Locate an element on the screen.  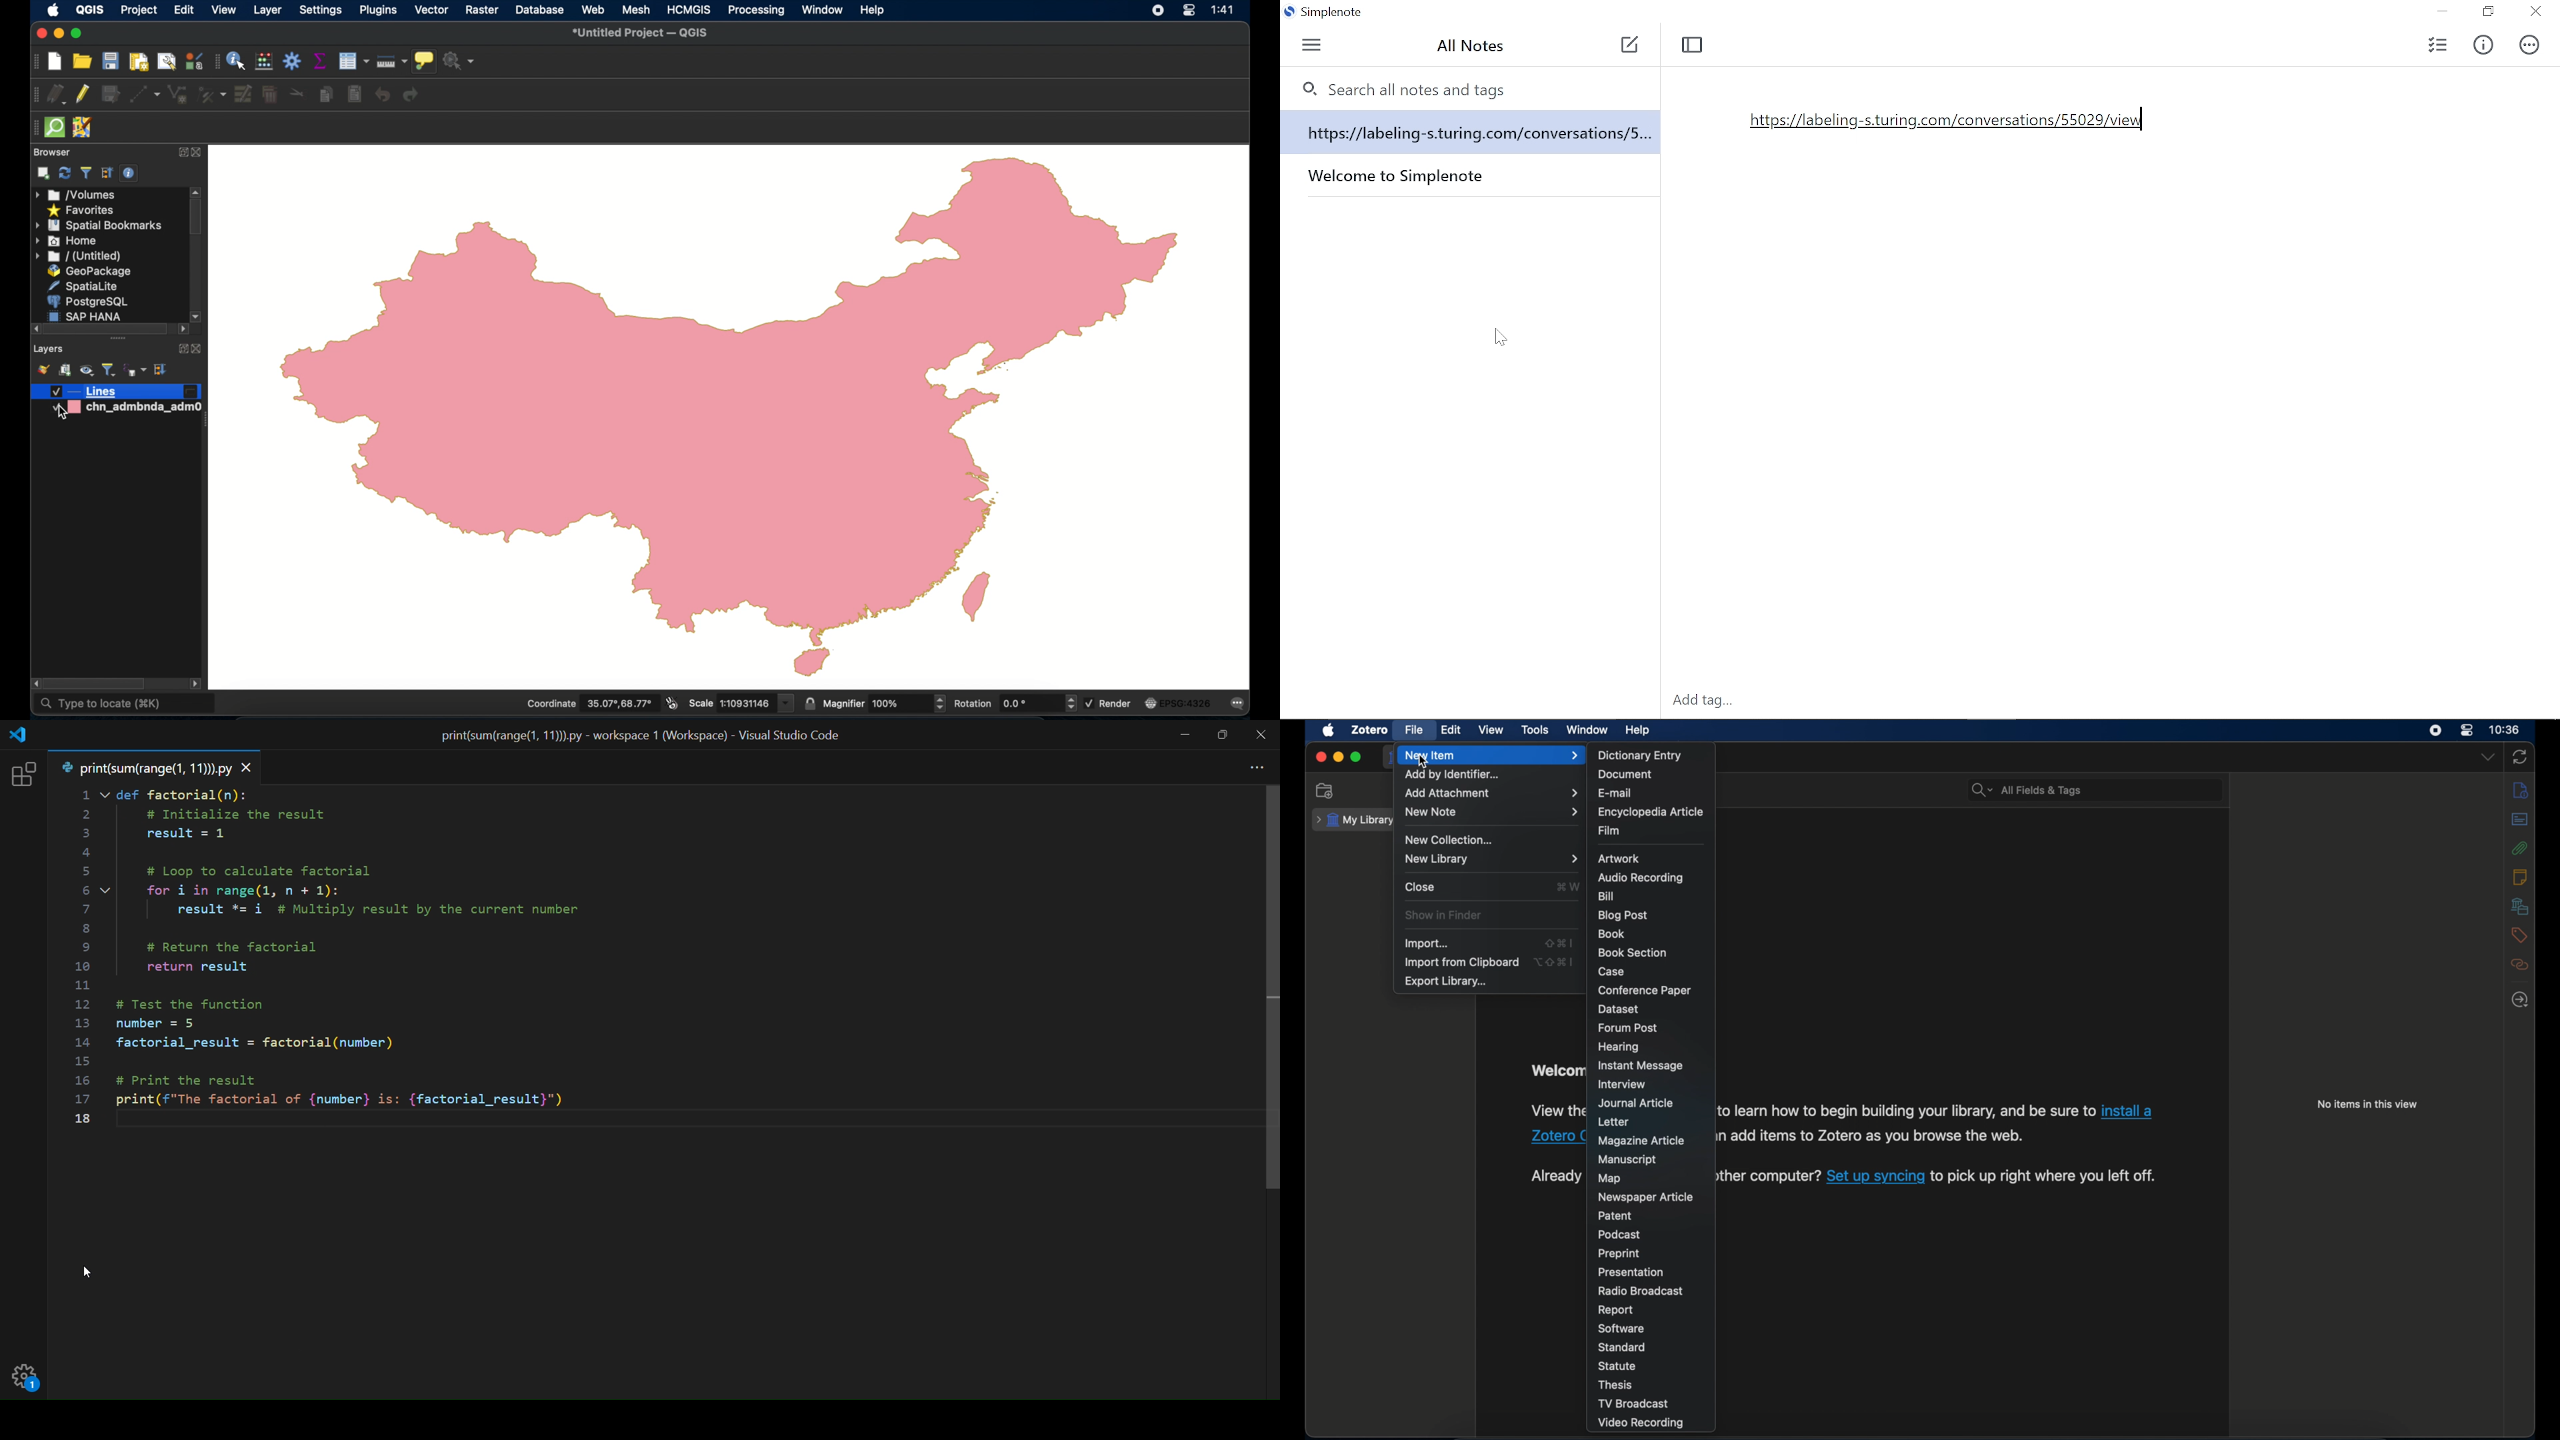
All Notes is located at coordinates (1475, 47).